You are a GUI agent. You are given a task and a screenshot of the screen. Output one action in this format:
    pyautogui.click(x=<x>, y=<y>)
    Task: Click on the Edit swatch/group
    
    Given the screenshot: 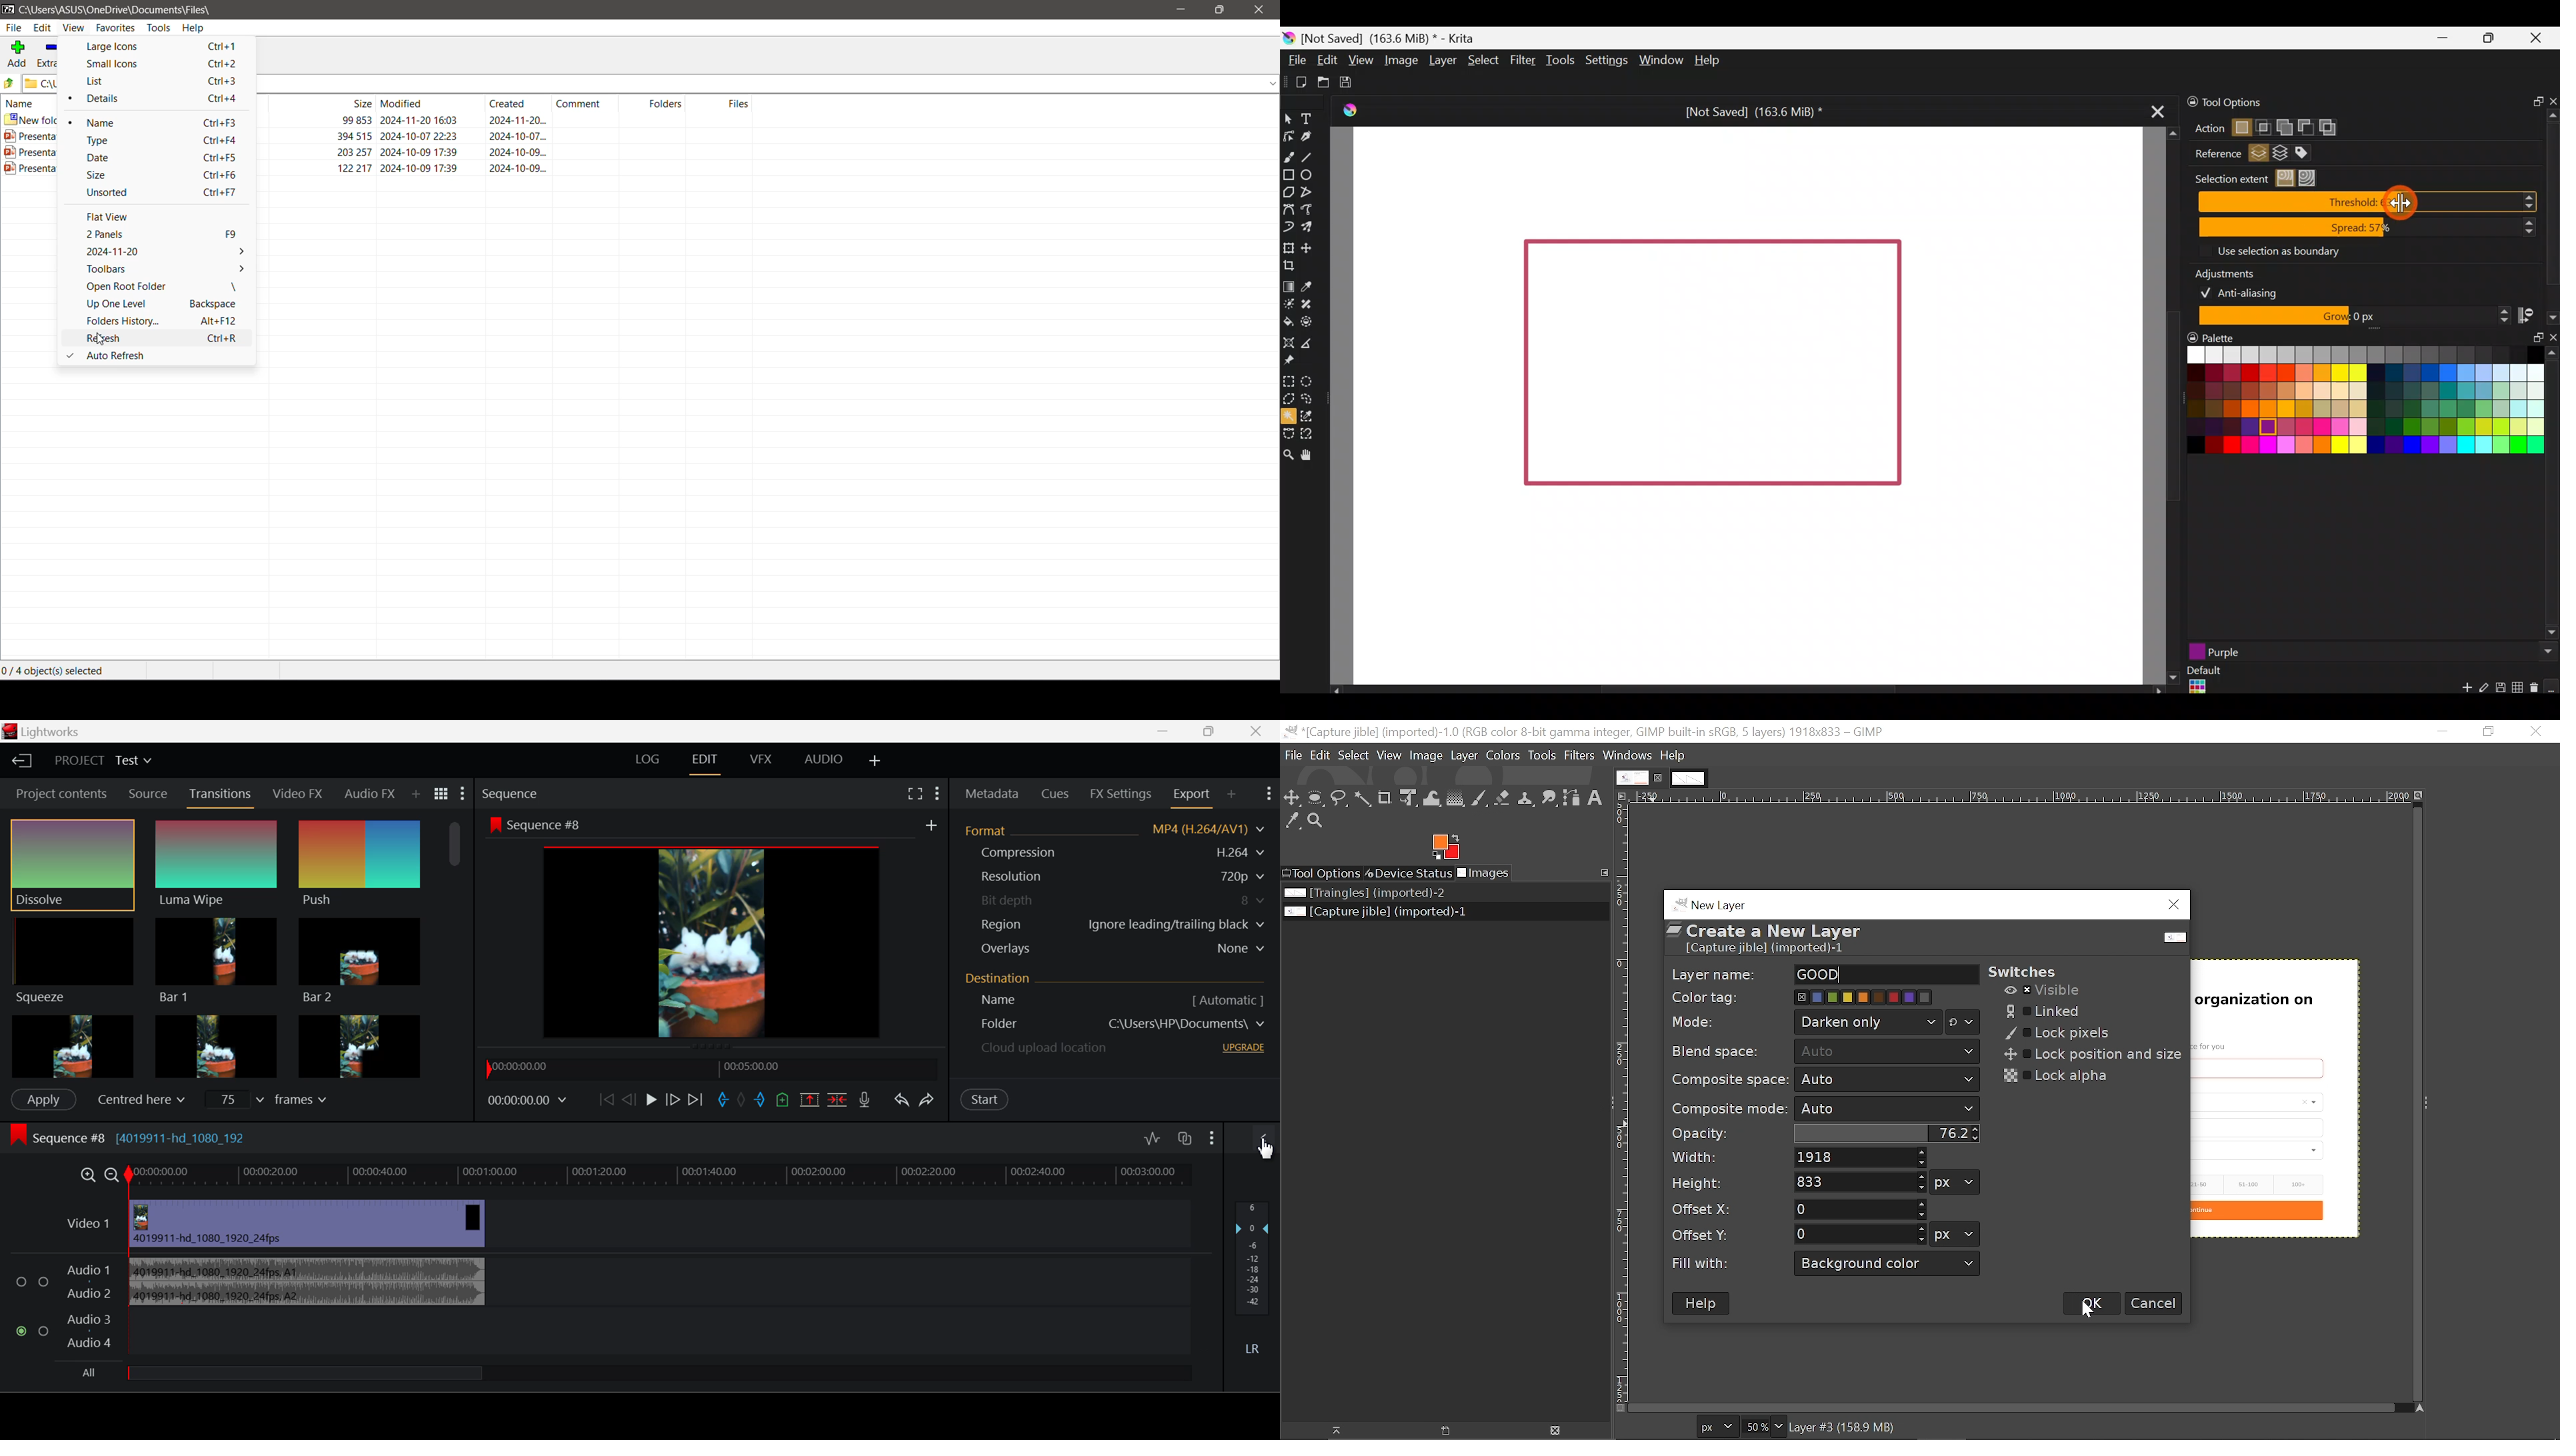 What is the action you would take?
    pyautogui.click(x=2484, y=691)
    